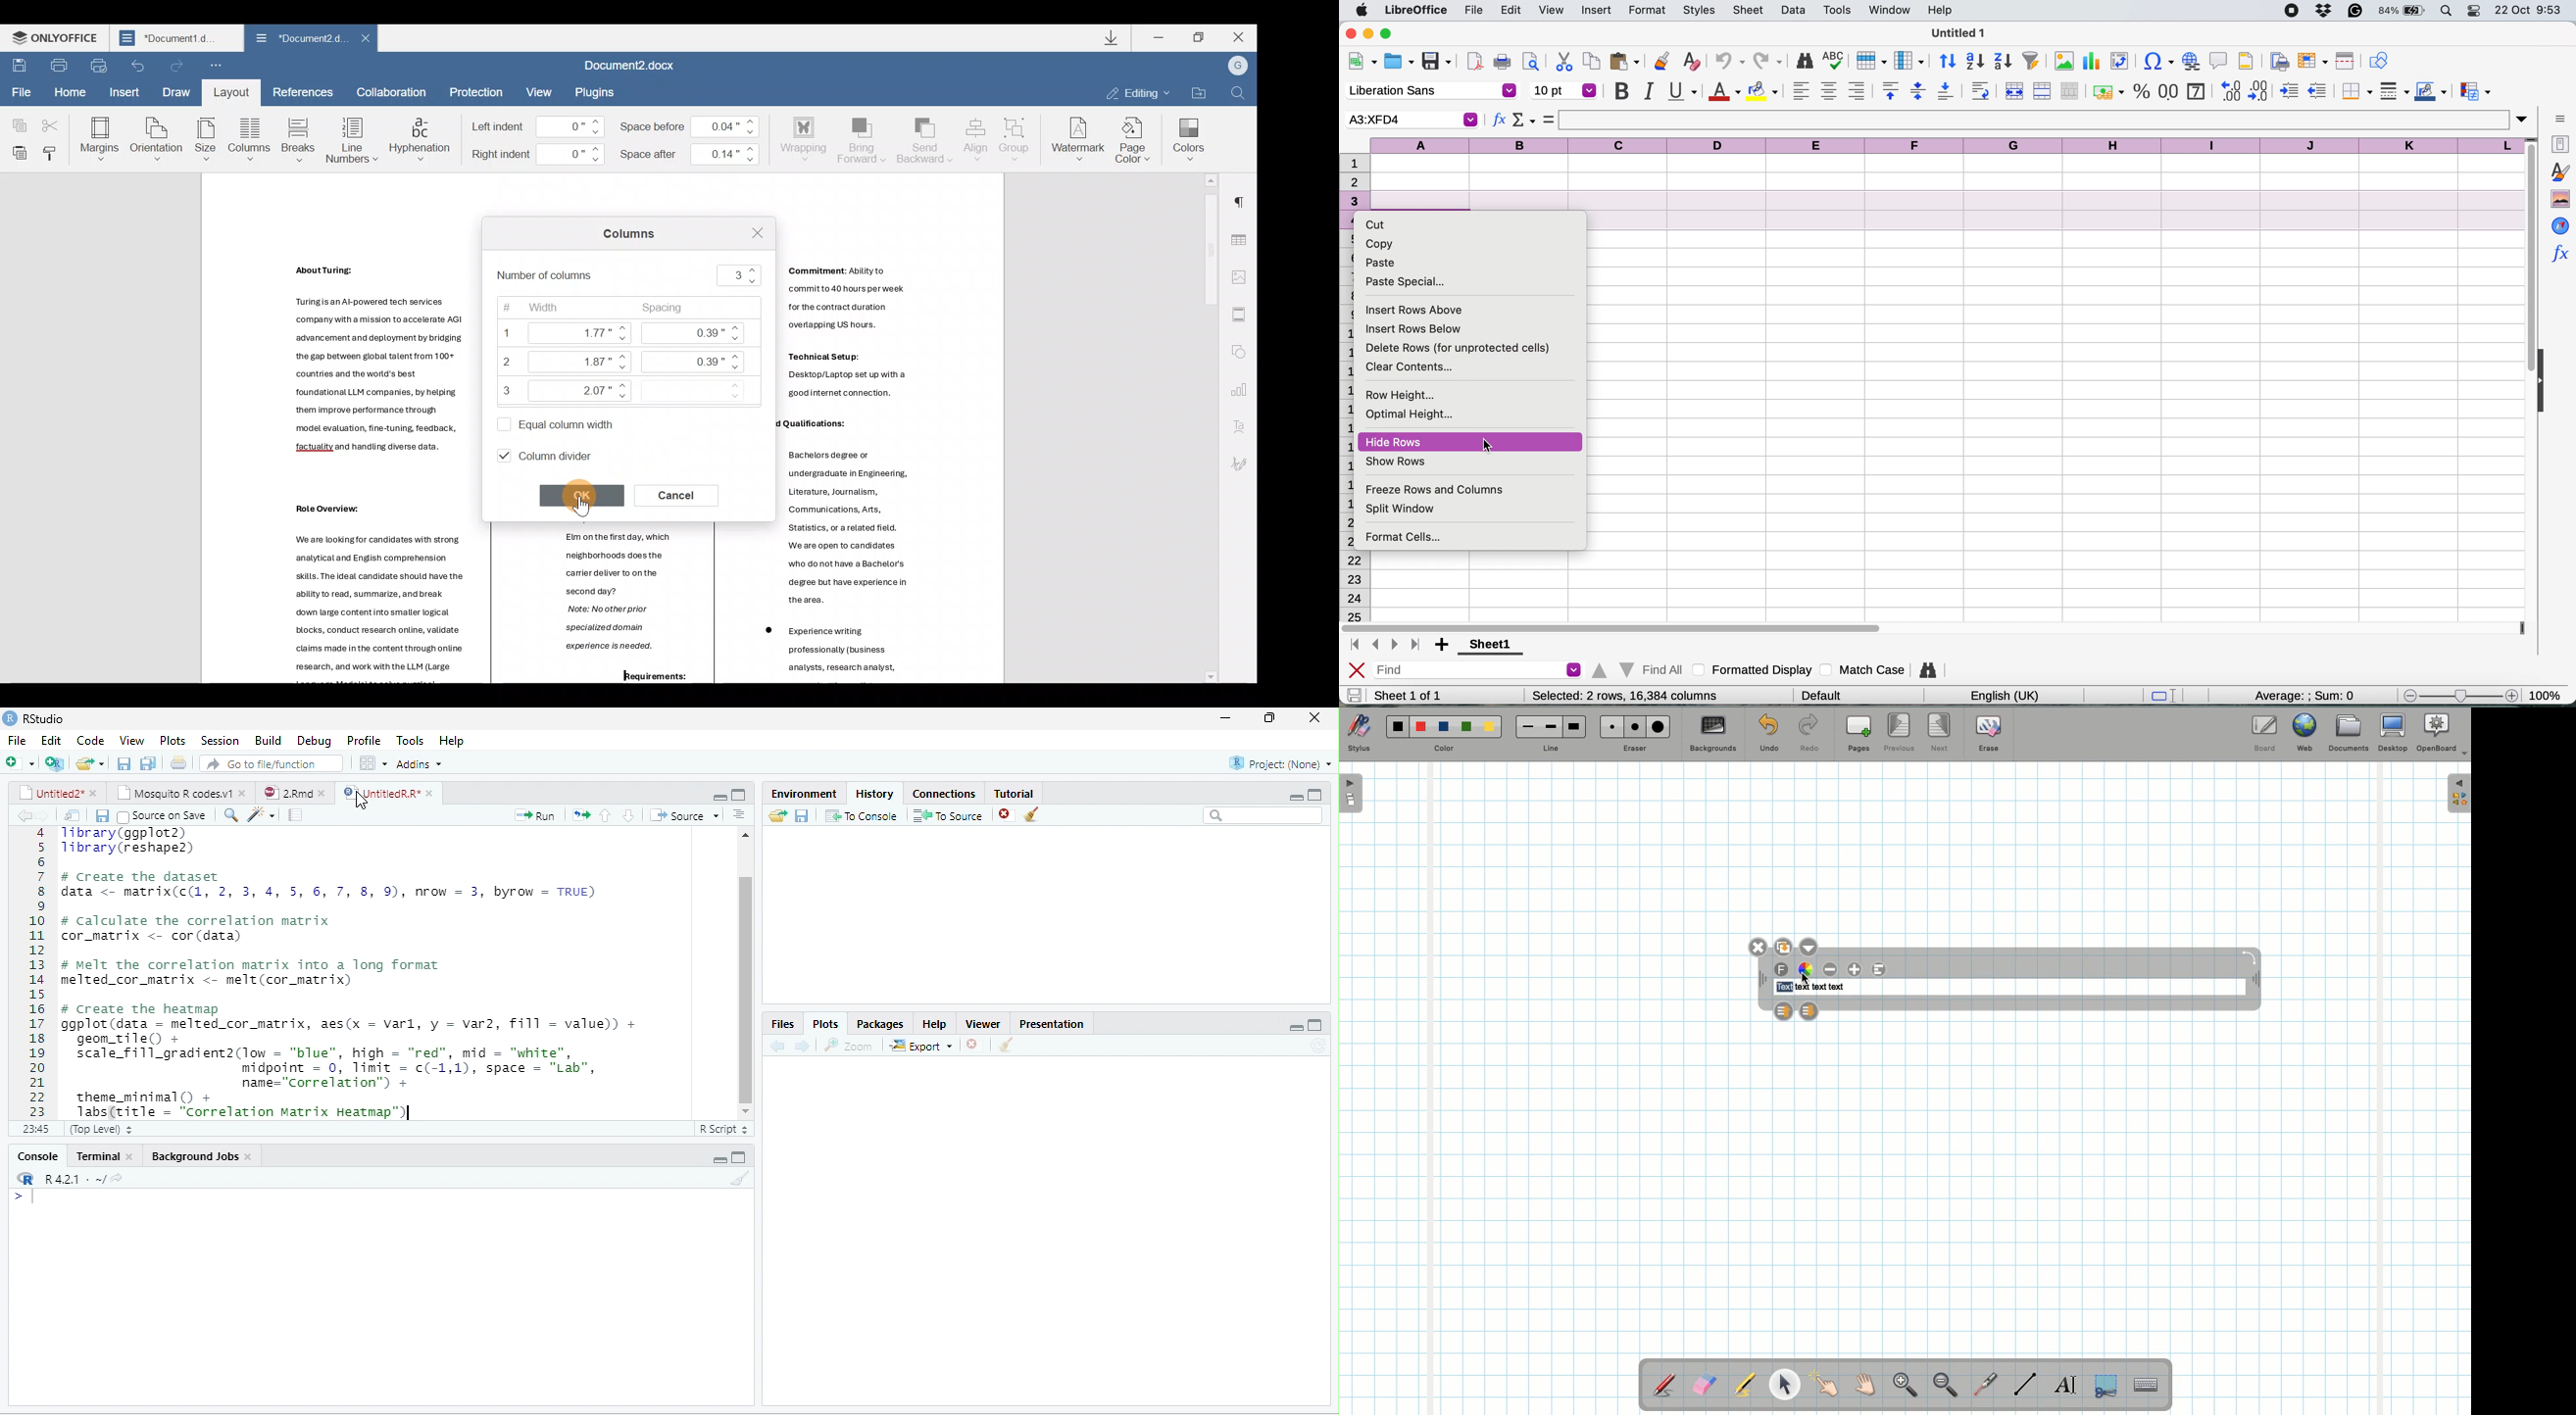 The width and height of the screenshot is (2576, 1428). Describe the element at coordinates (213, 1156) in the screenshot. I see `Backgroun jobs` at that location.